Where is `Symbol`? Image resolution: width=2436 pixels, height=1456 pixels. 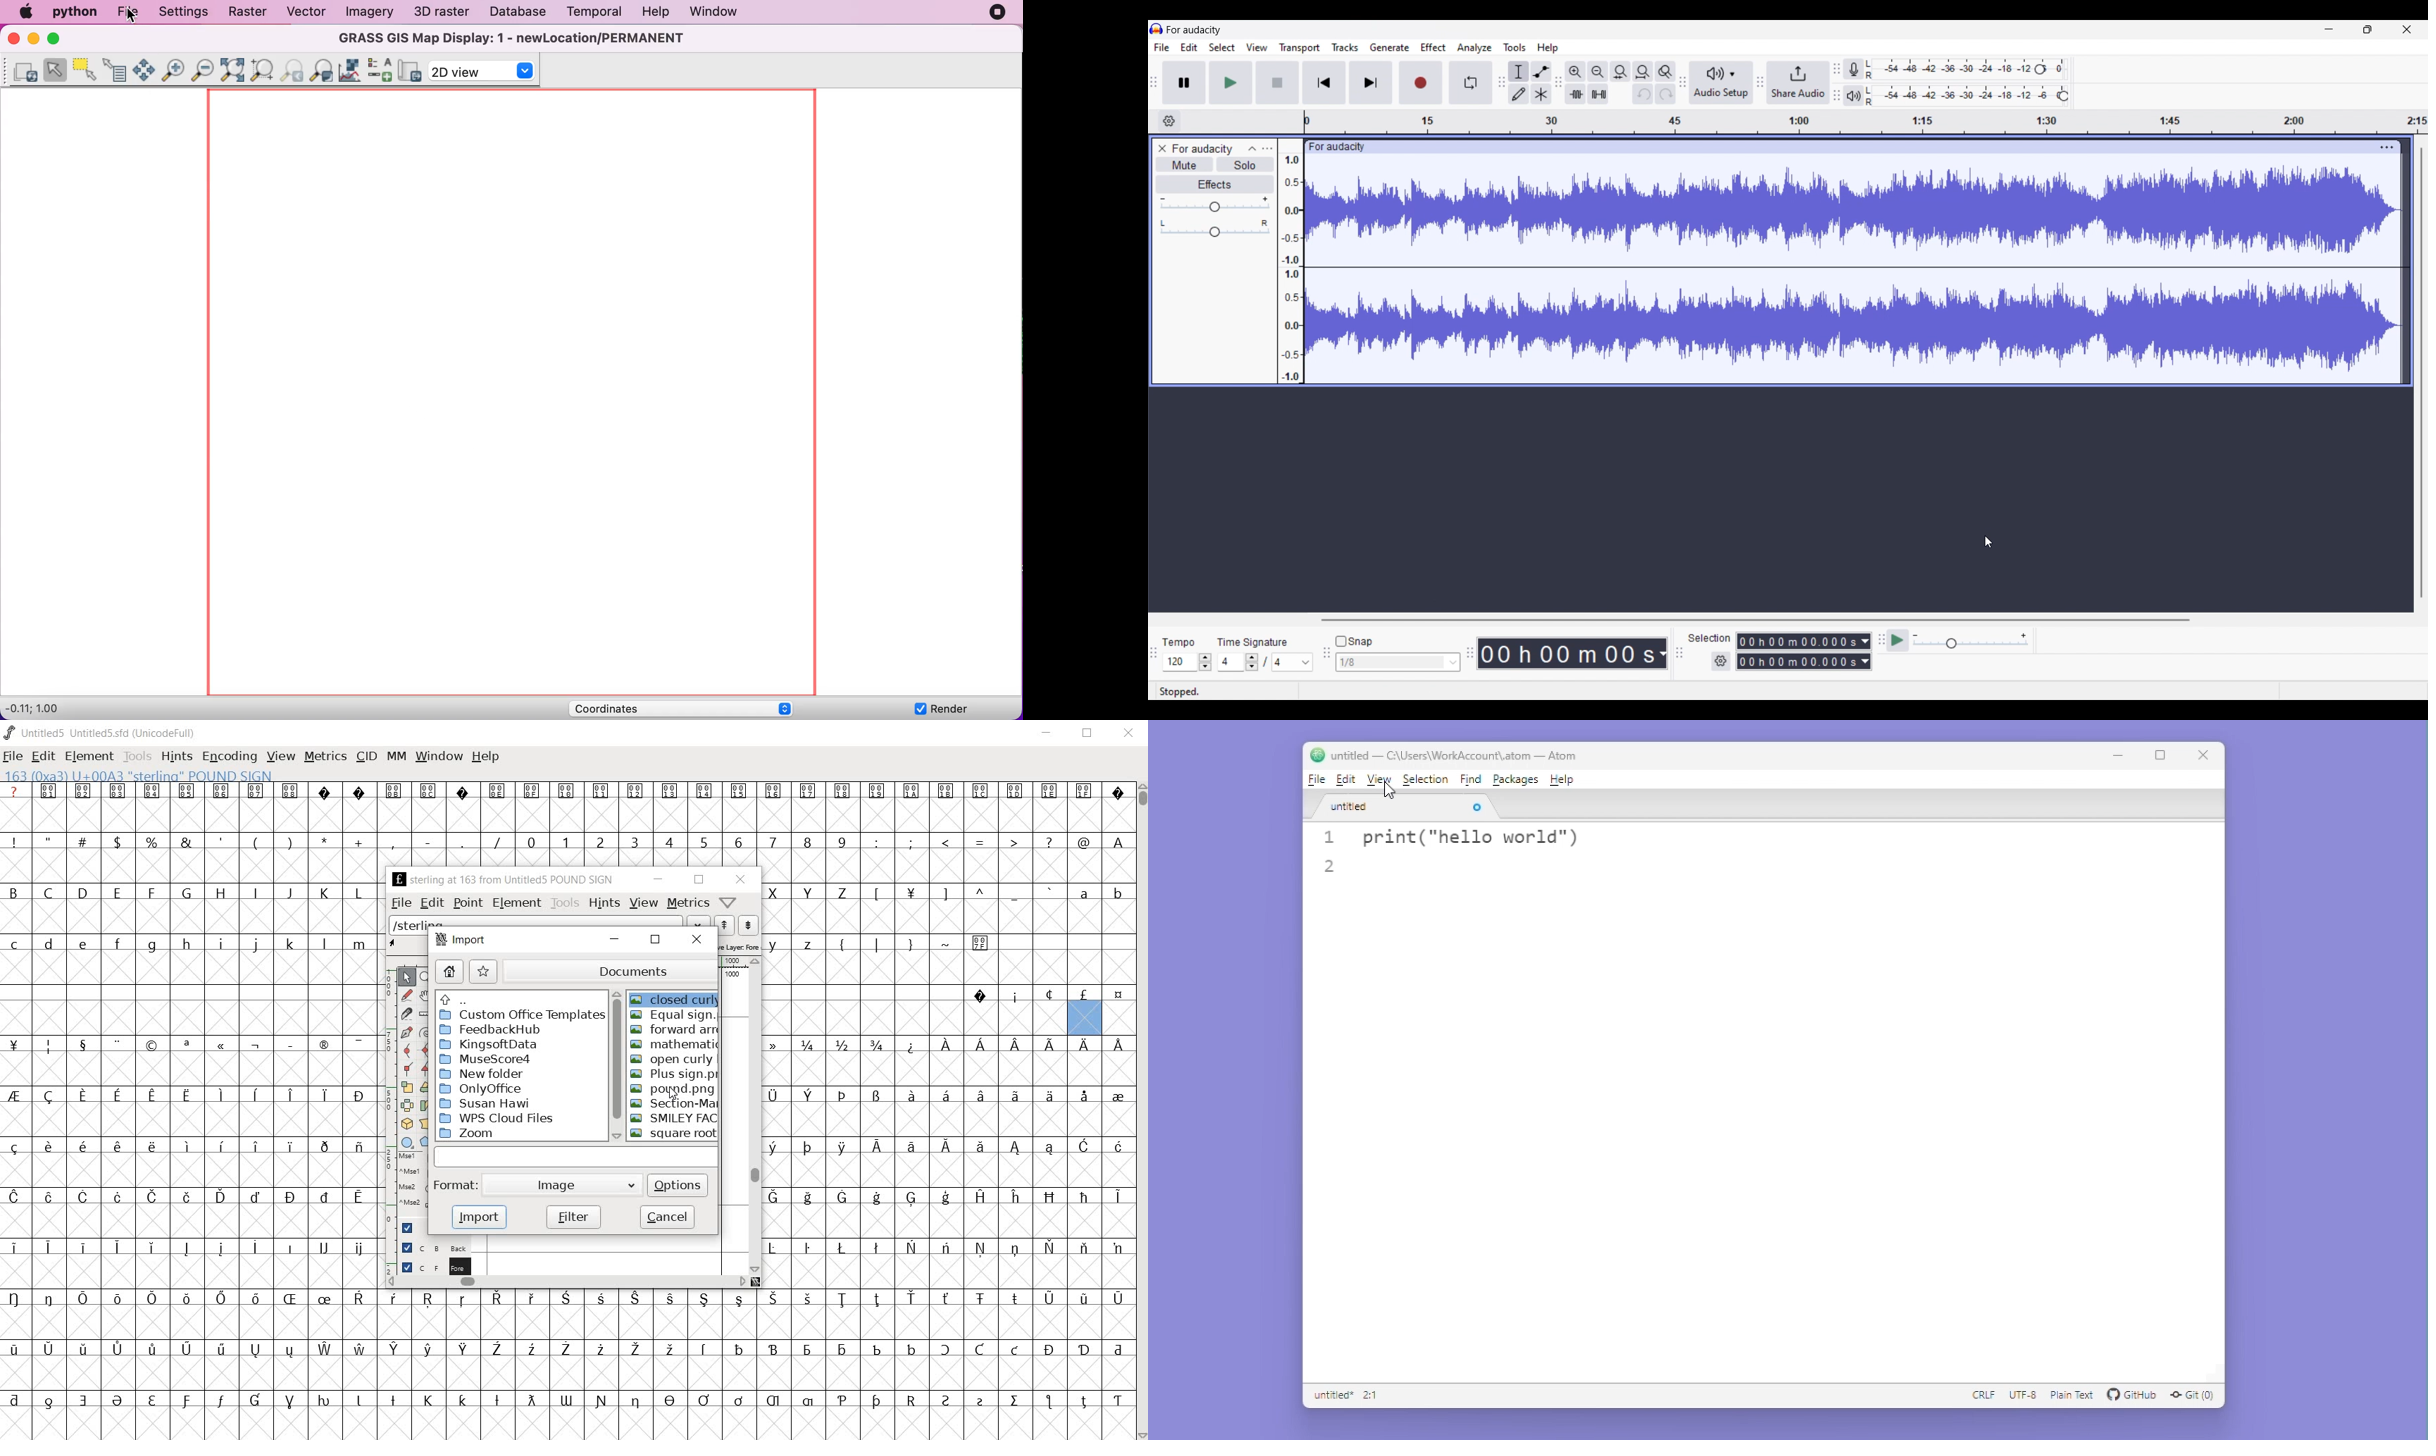 Symbol is located at coordinates (116, 1146).